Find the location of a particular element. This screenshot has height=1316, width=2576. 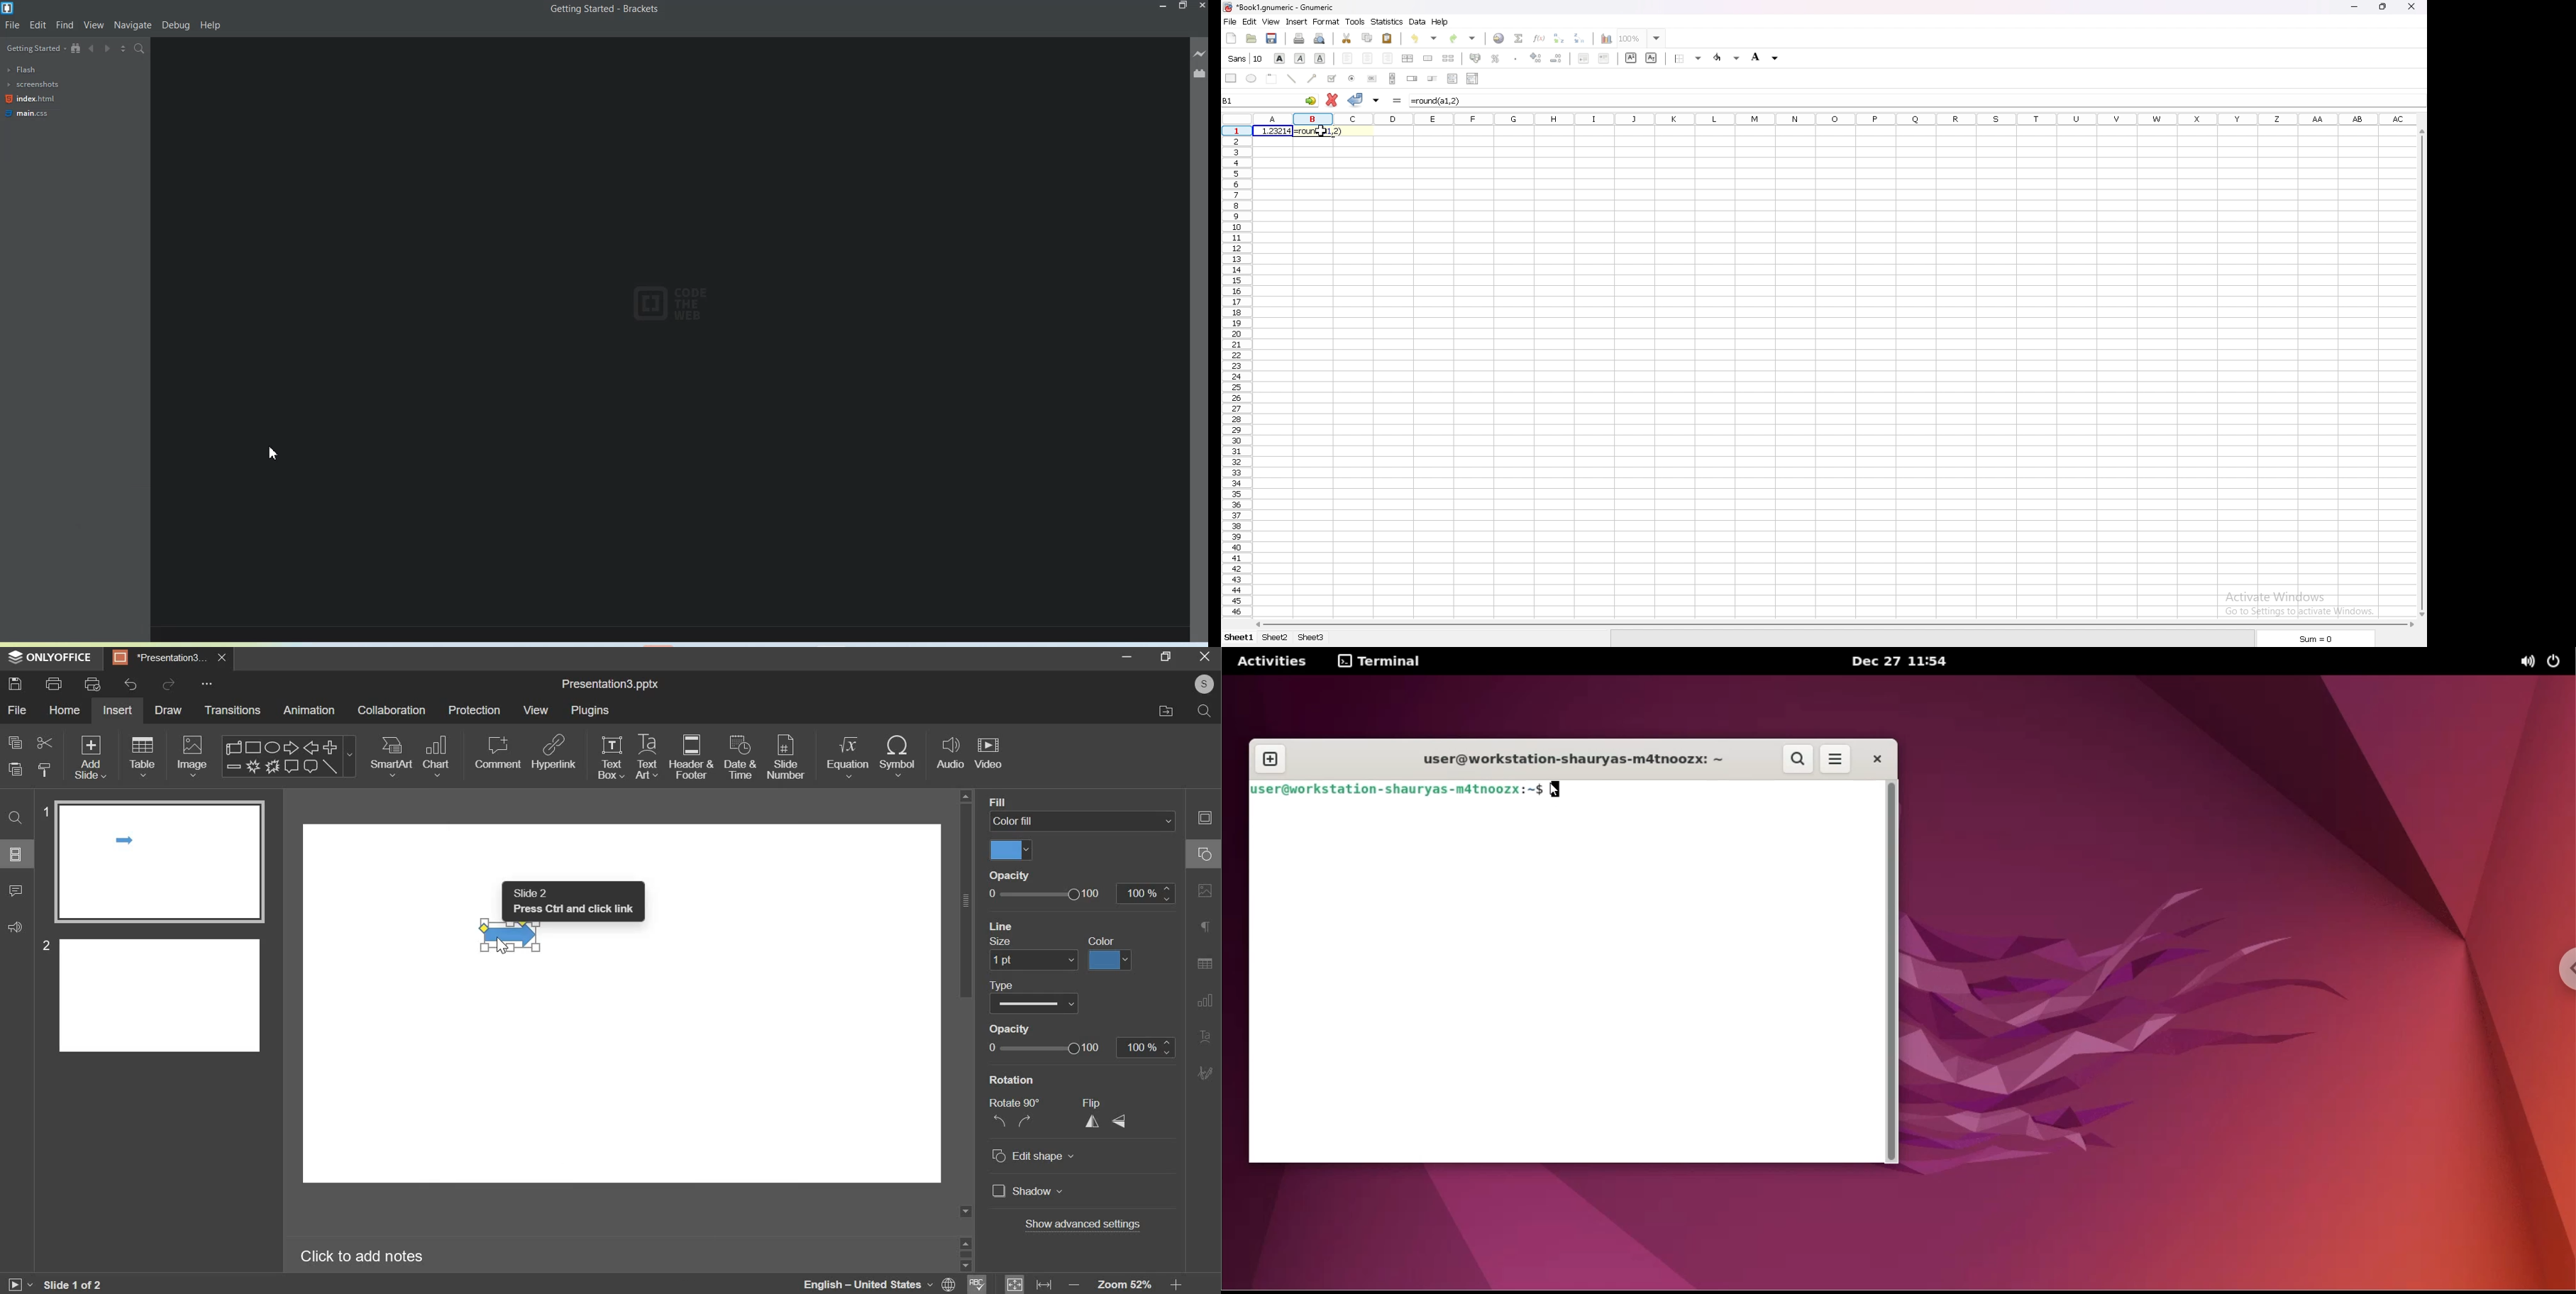

comment is located at coordinates (17, 891).